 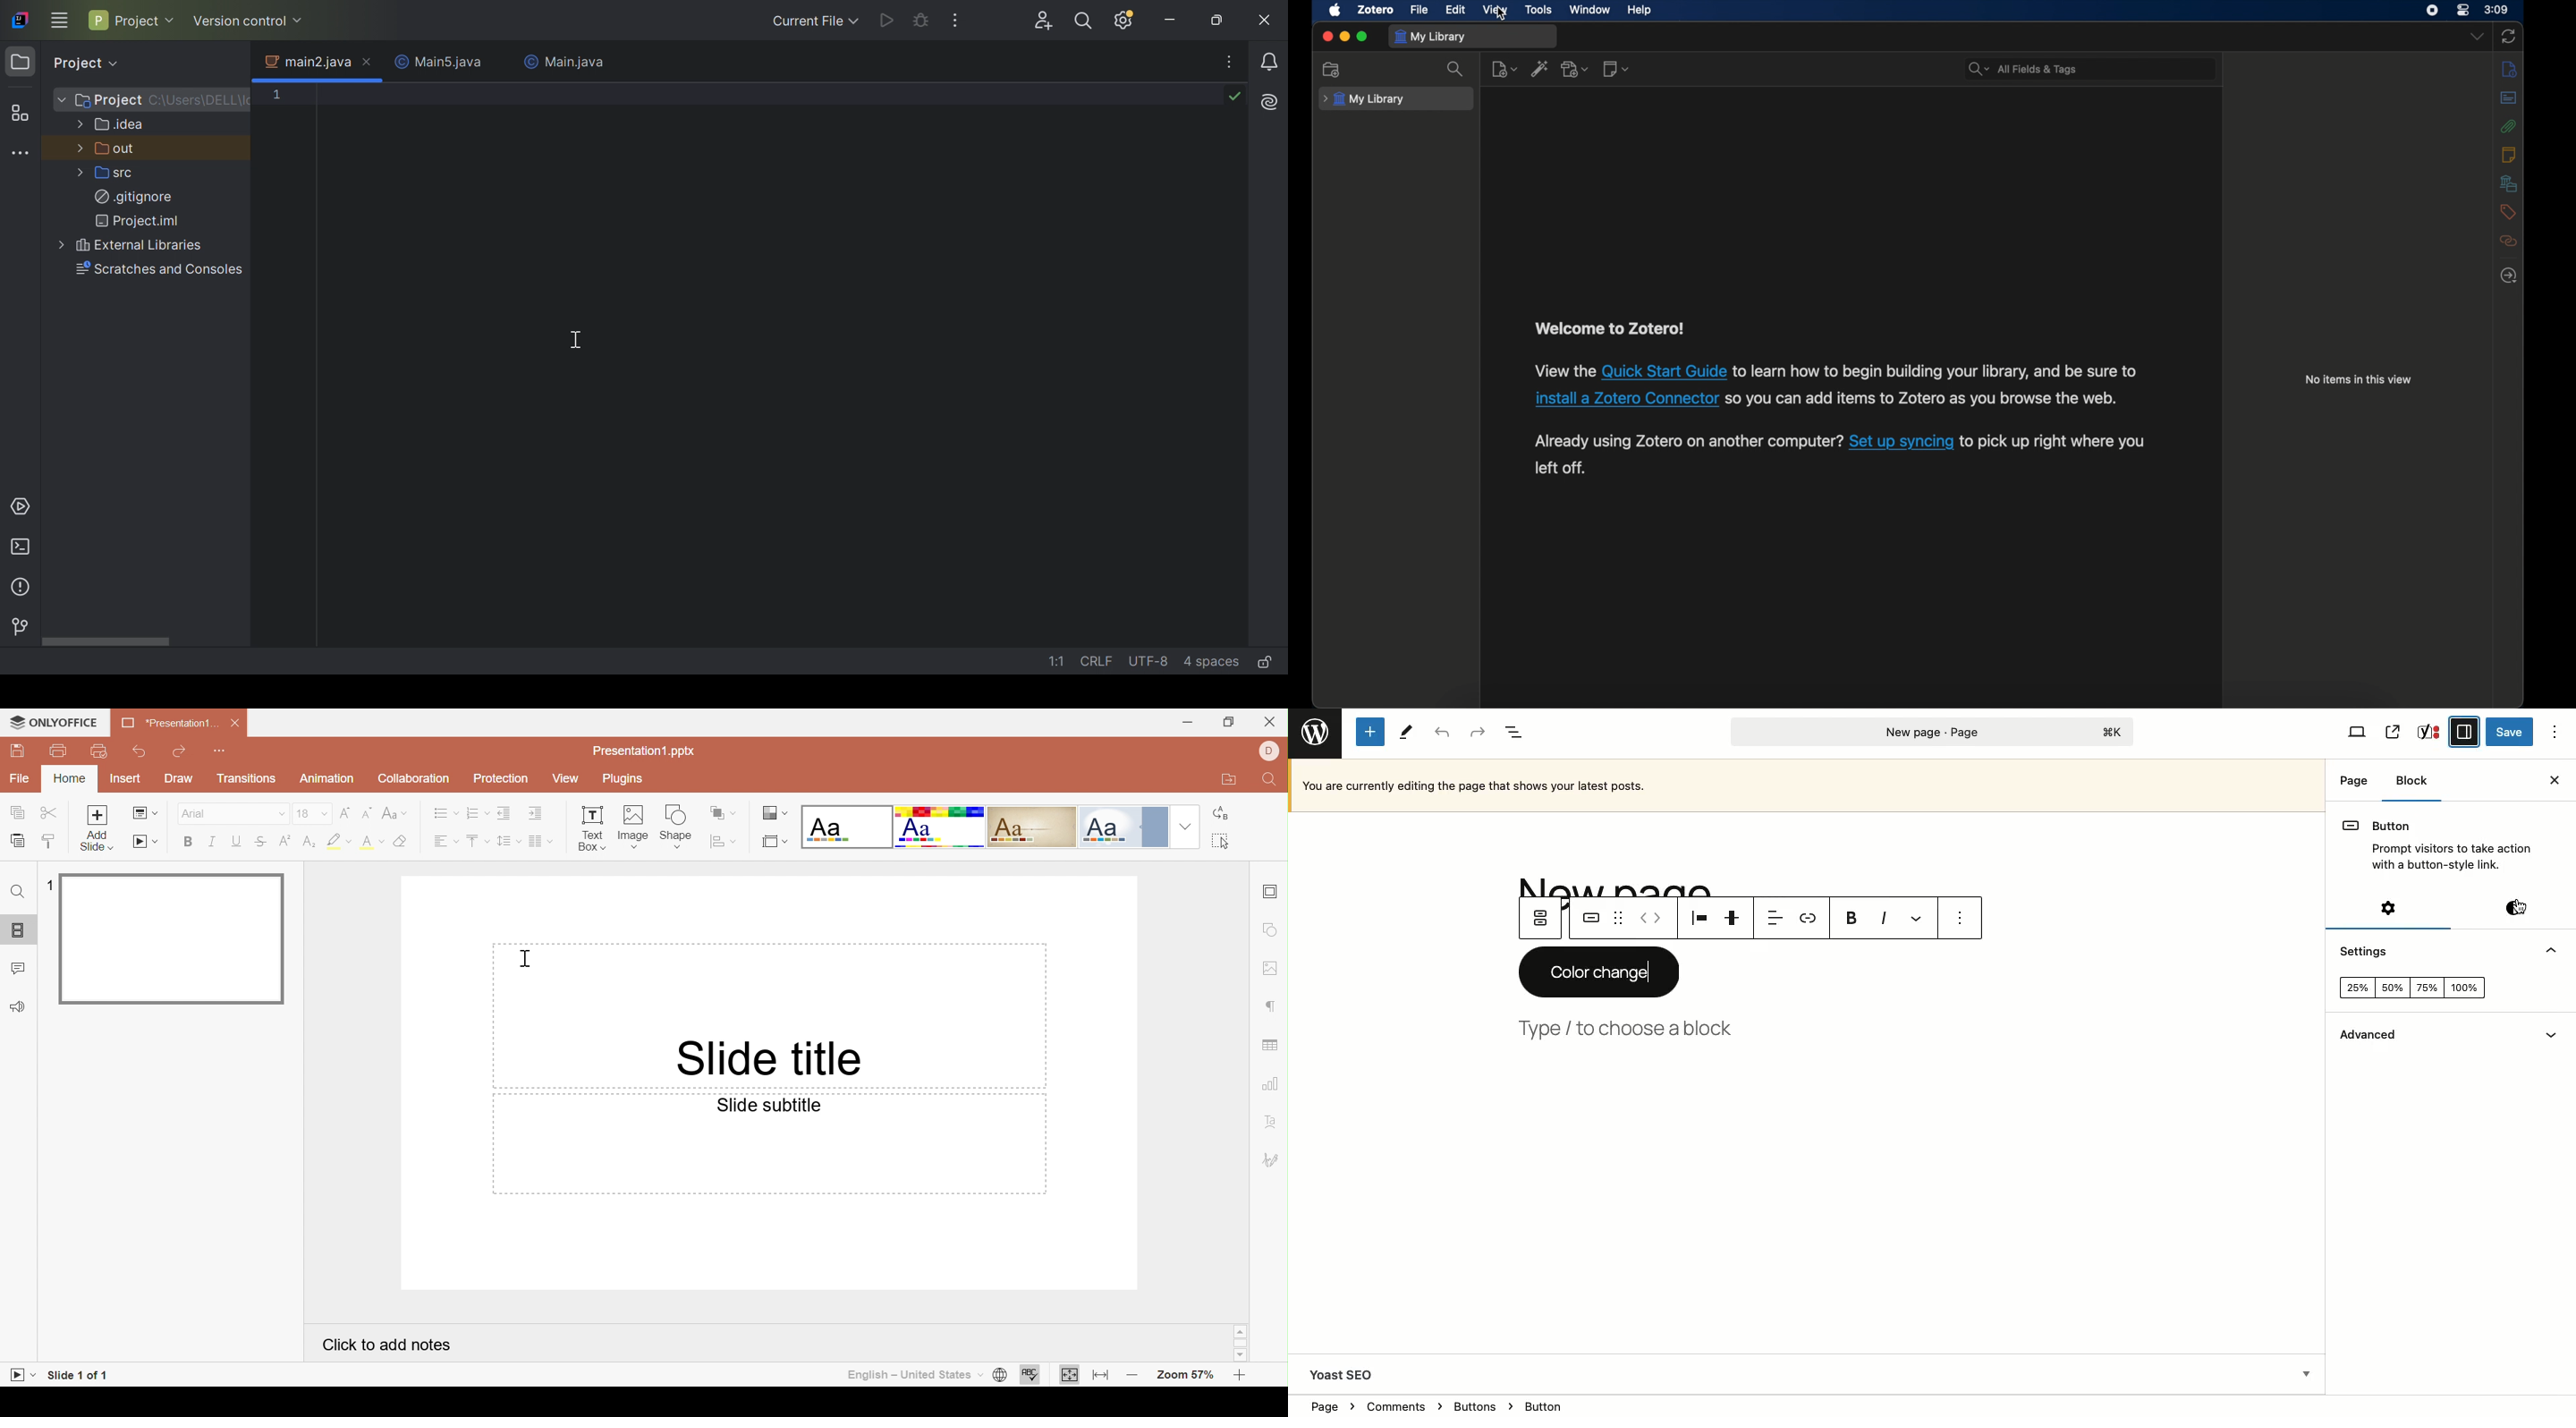 What do you see at coordinates (1540, 10) in the screenshot?
I see `tools` at bounding box center [1540, 10].